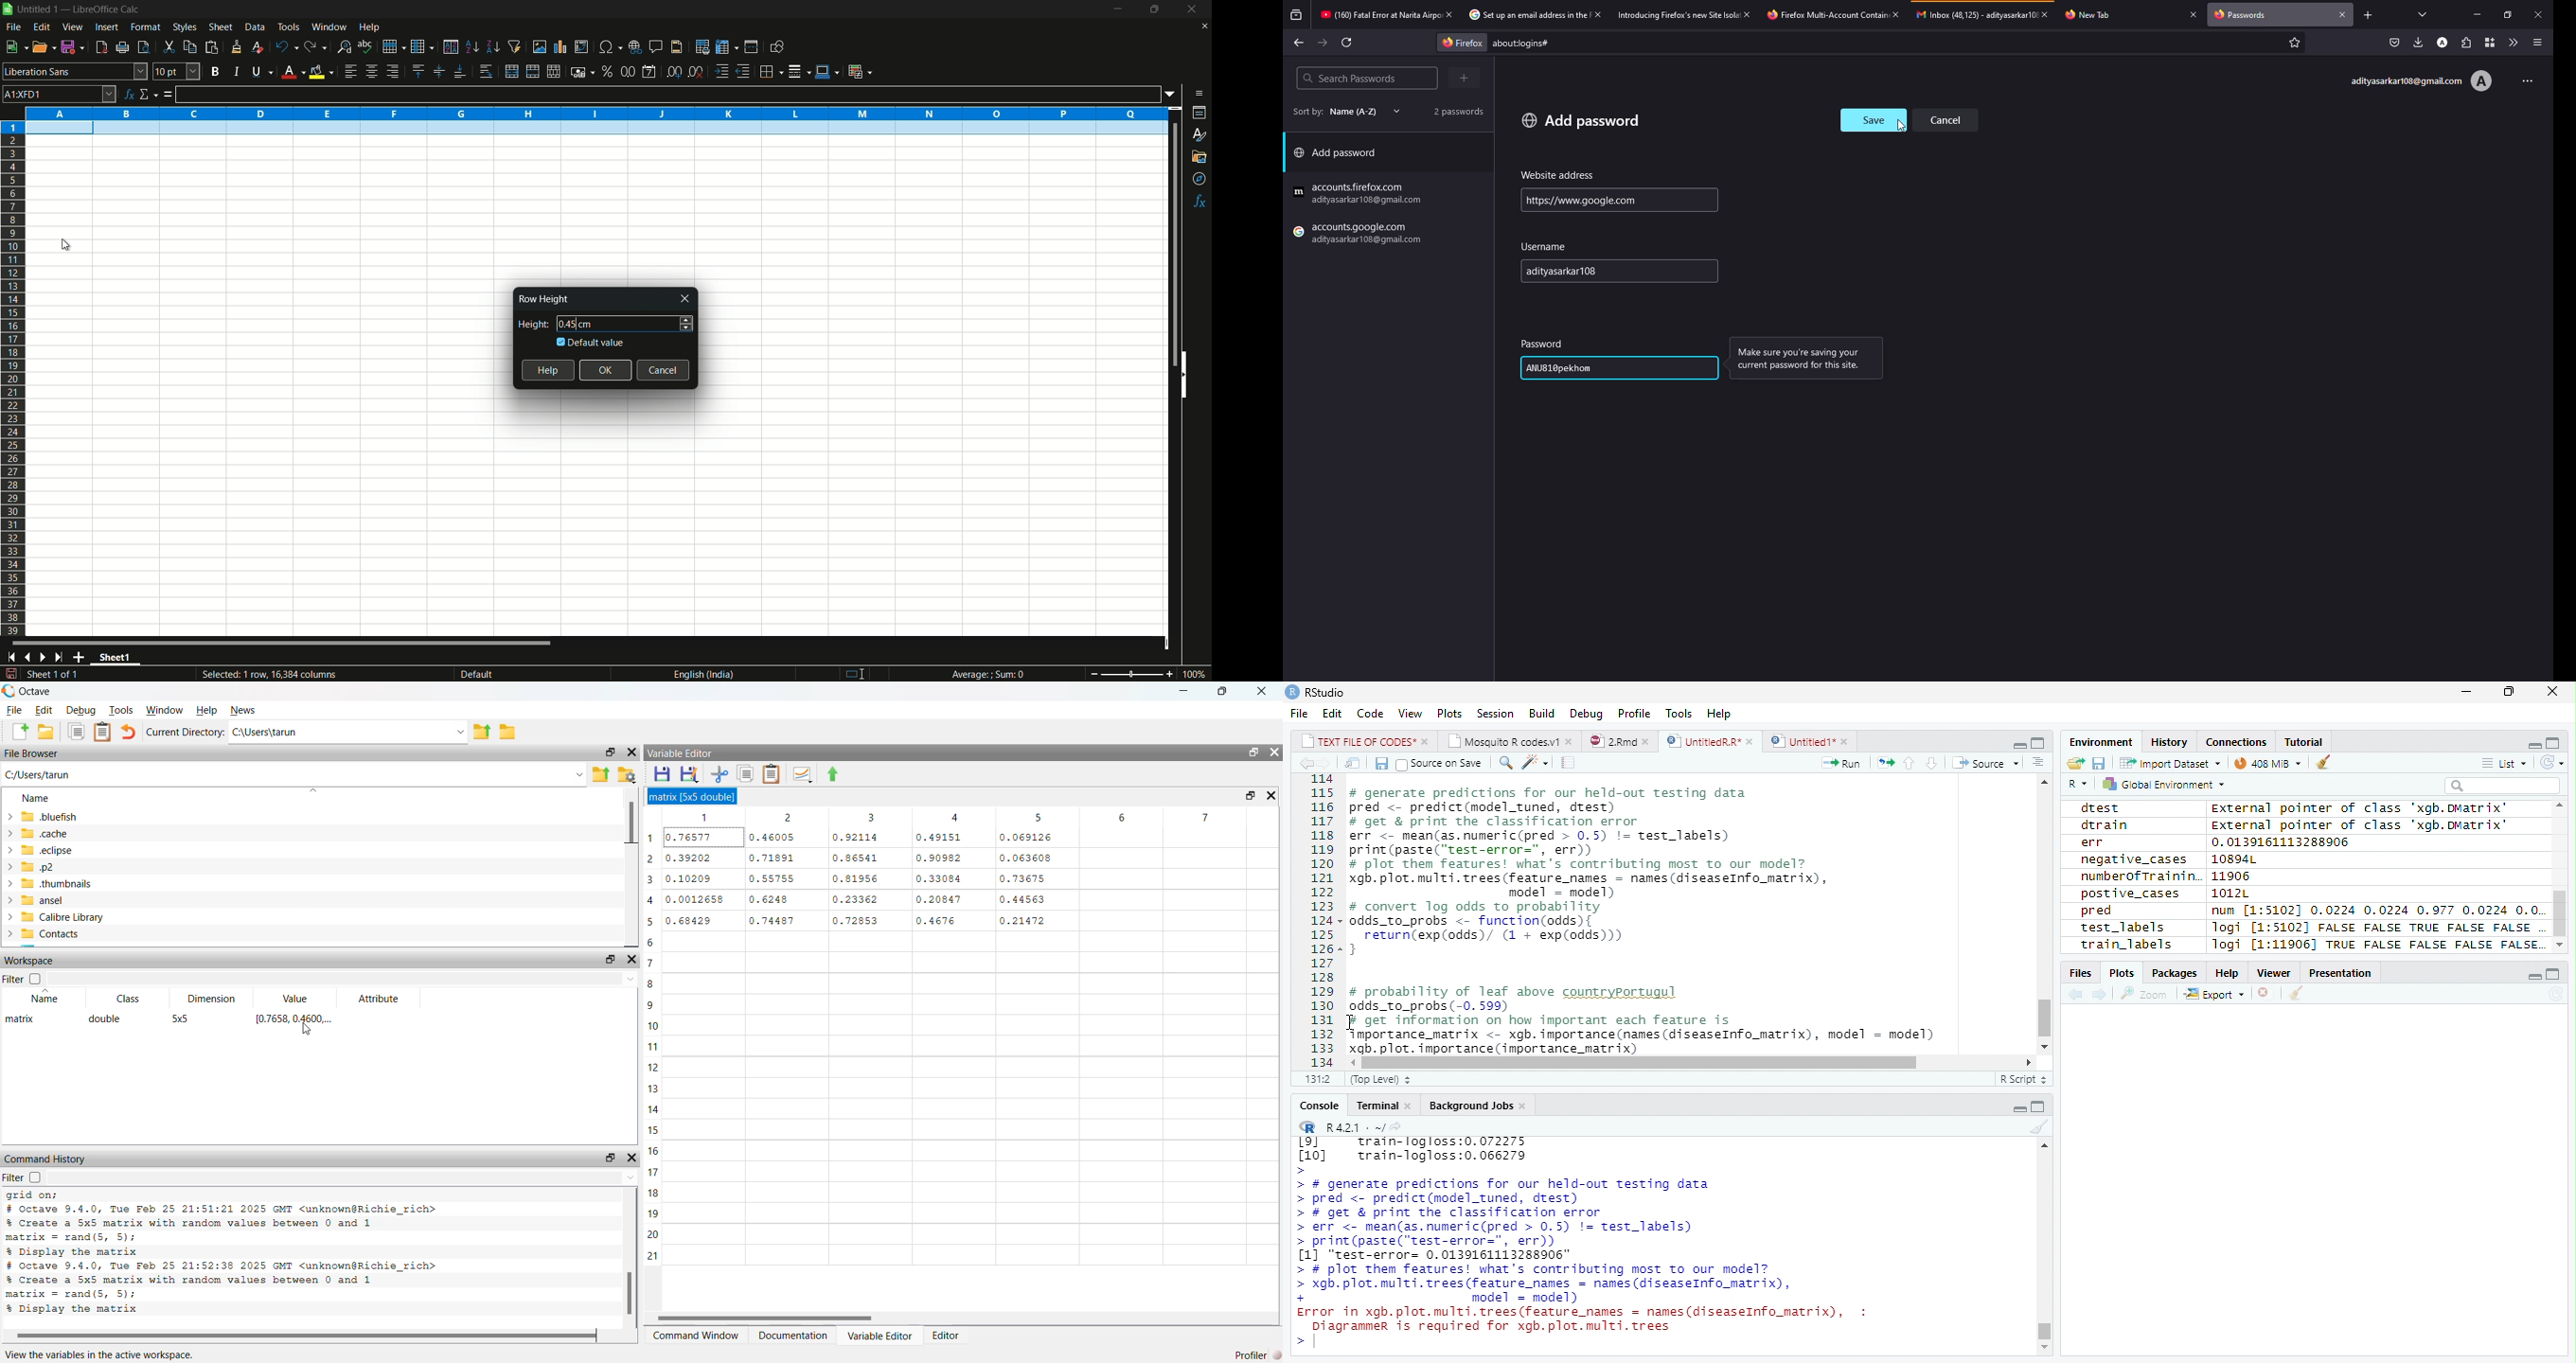  I want to click on Run, so click(1842, 762).